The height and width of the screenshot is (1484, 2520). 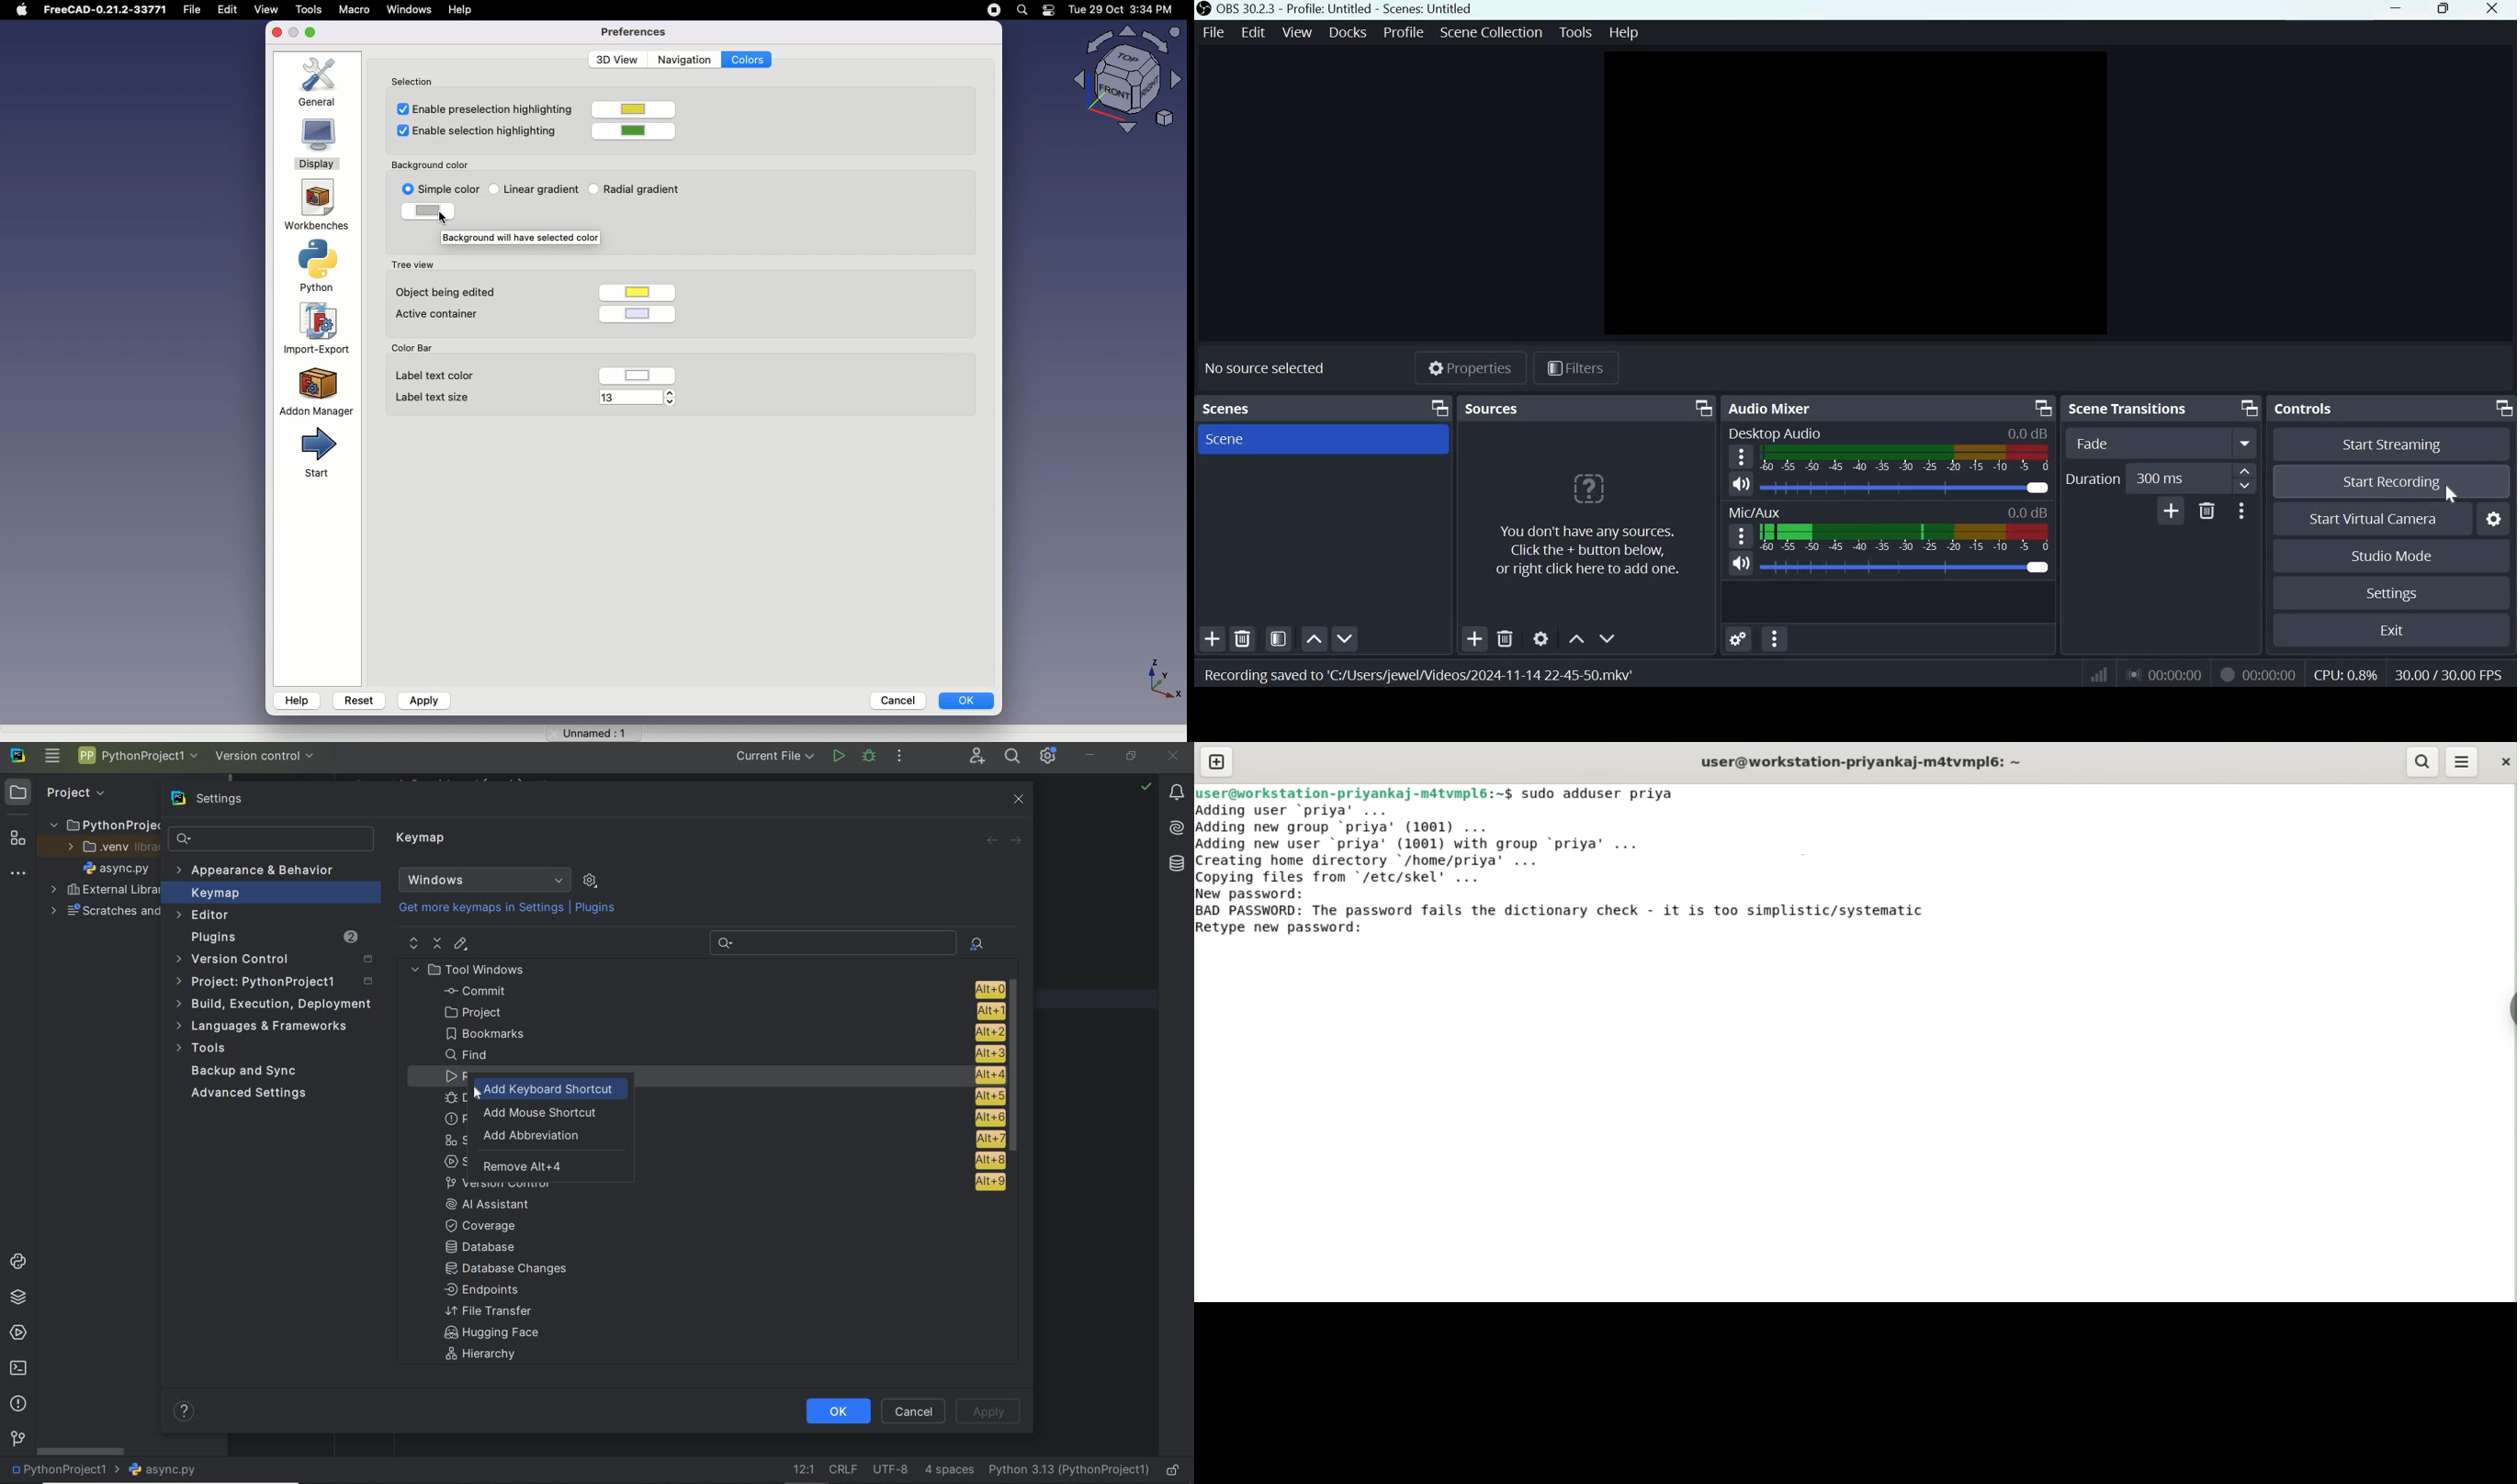 What do you see at coordinates (108, 12) in the screenshot?
I see `FreeCAD-0.21.2-33Y71` at bounding box center [108, 12].